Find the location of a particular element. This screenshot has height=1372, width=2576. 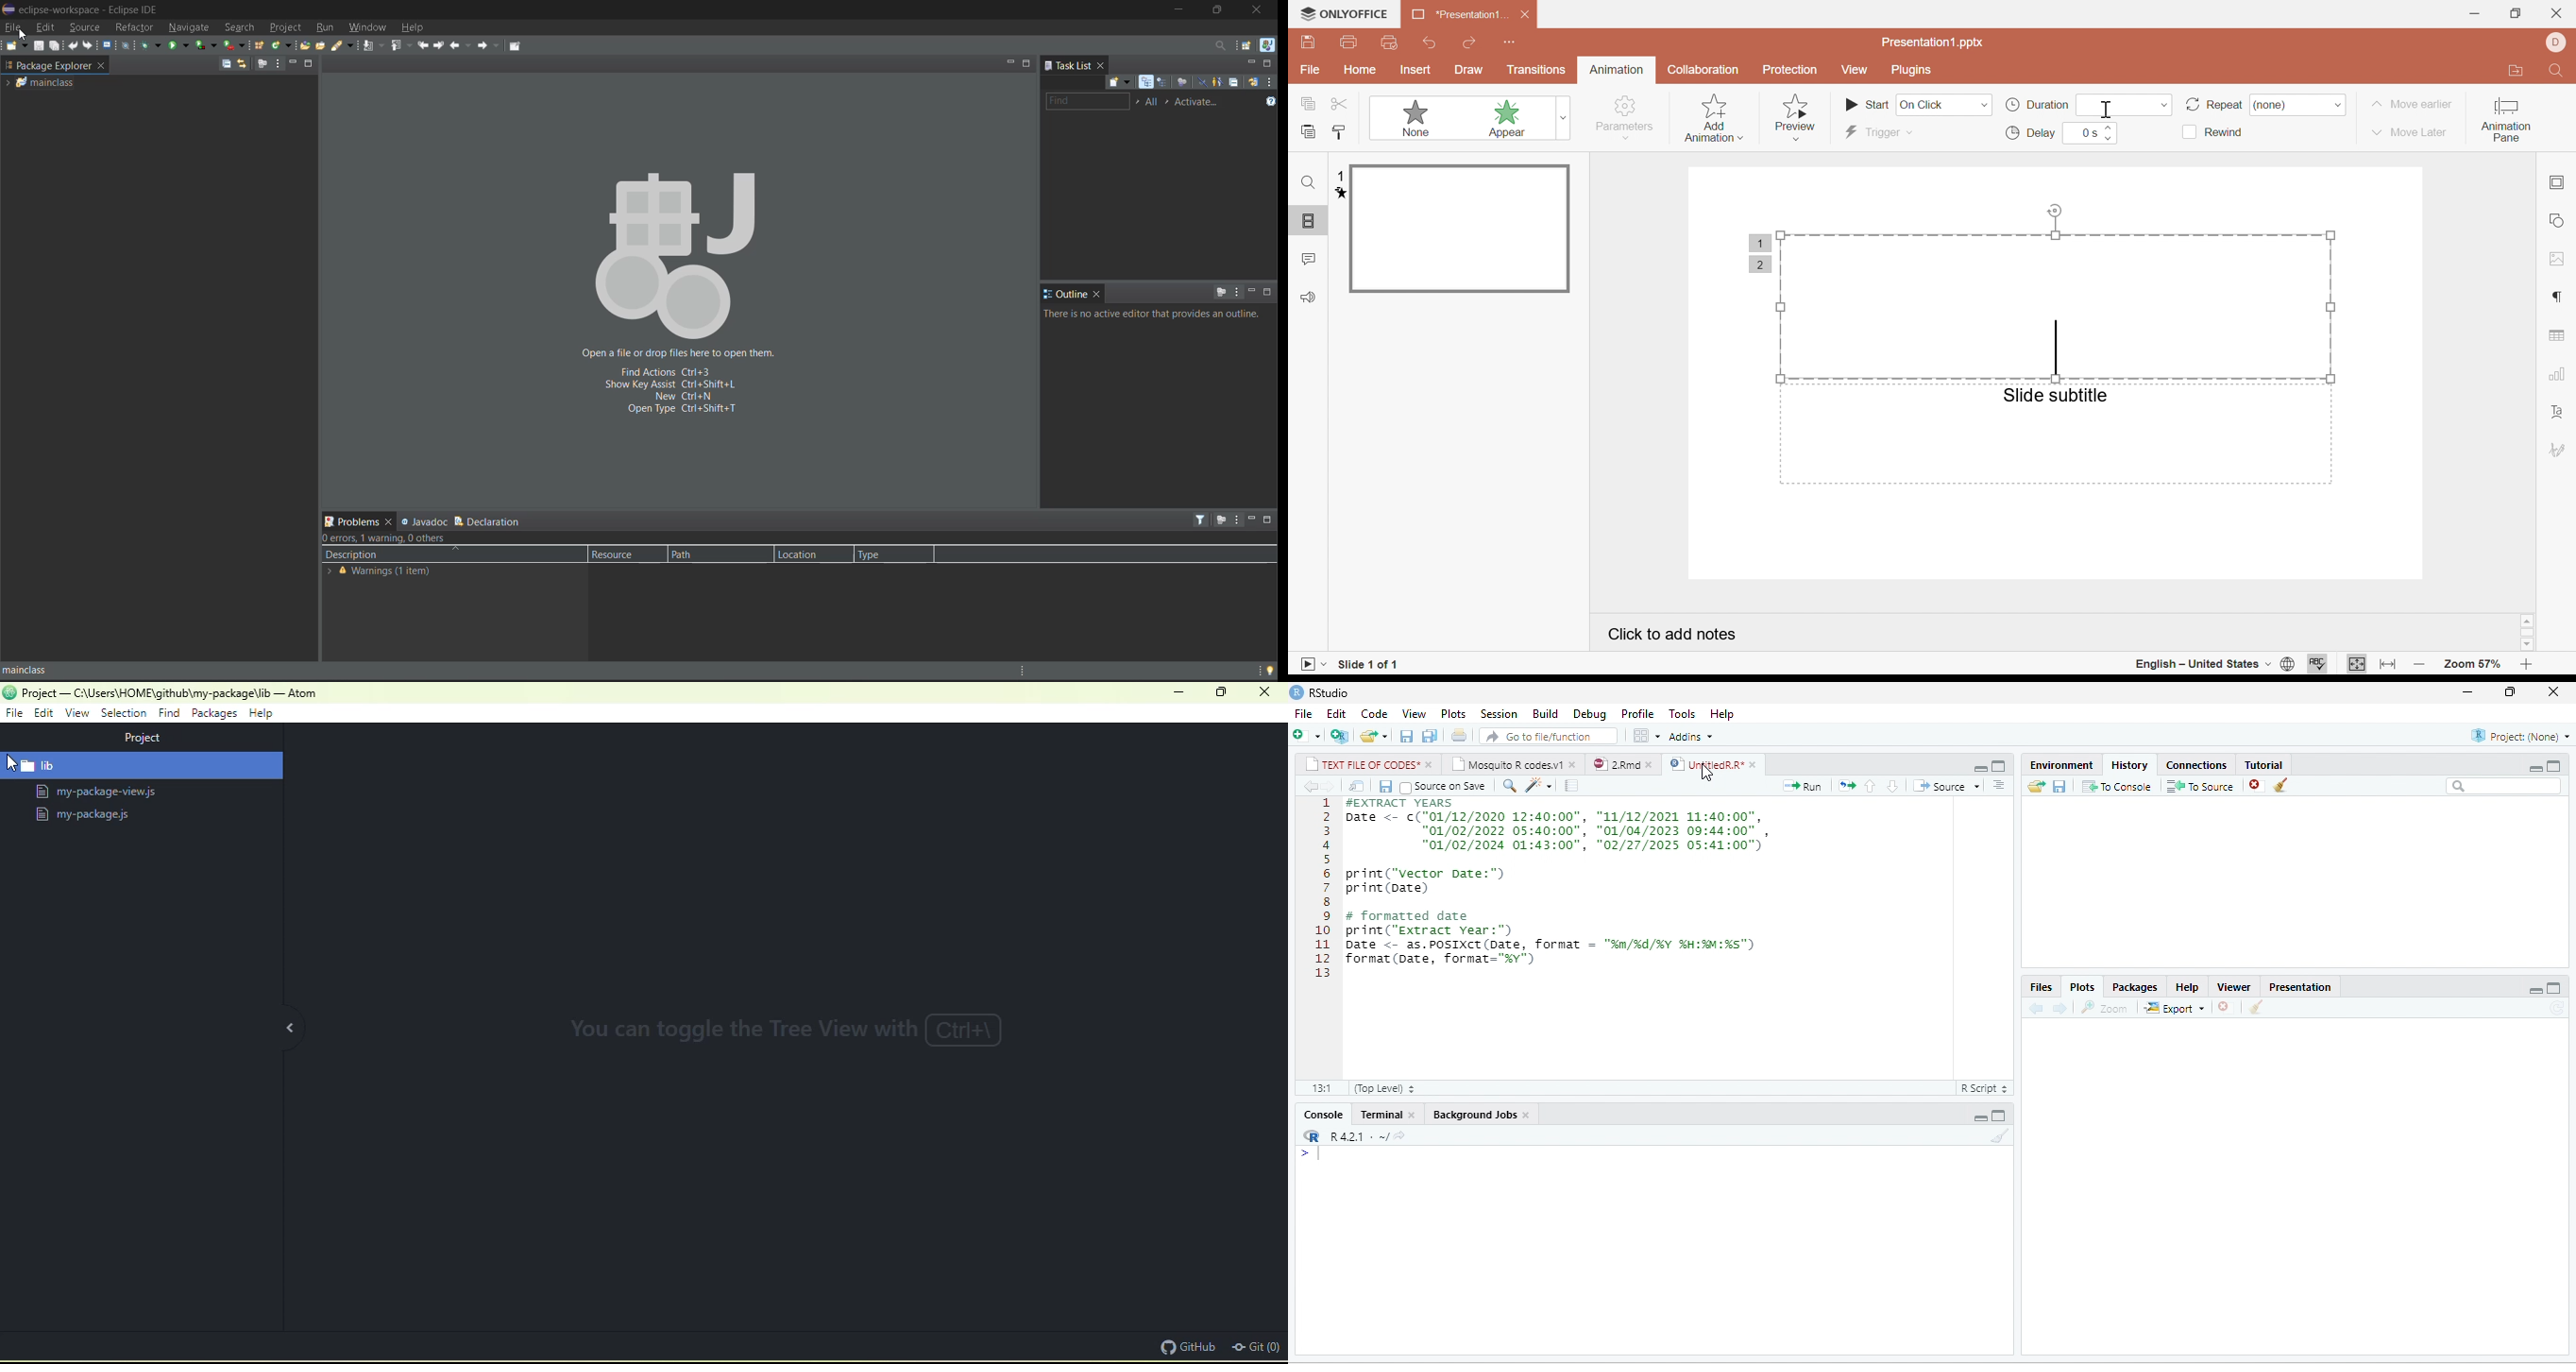

To source is located at coordinates (2198, 785).